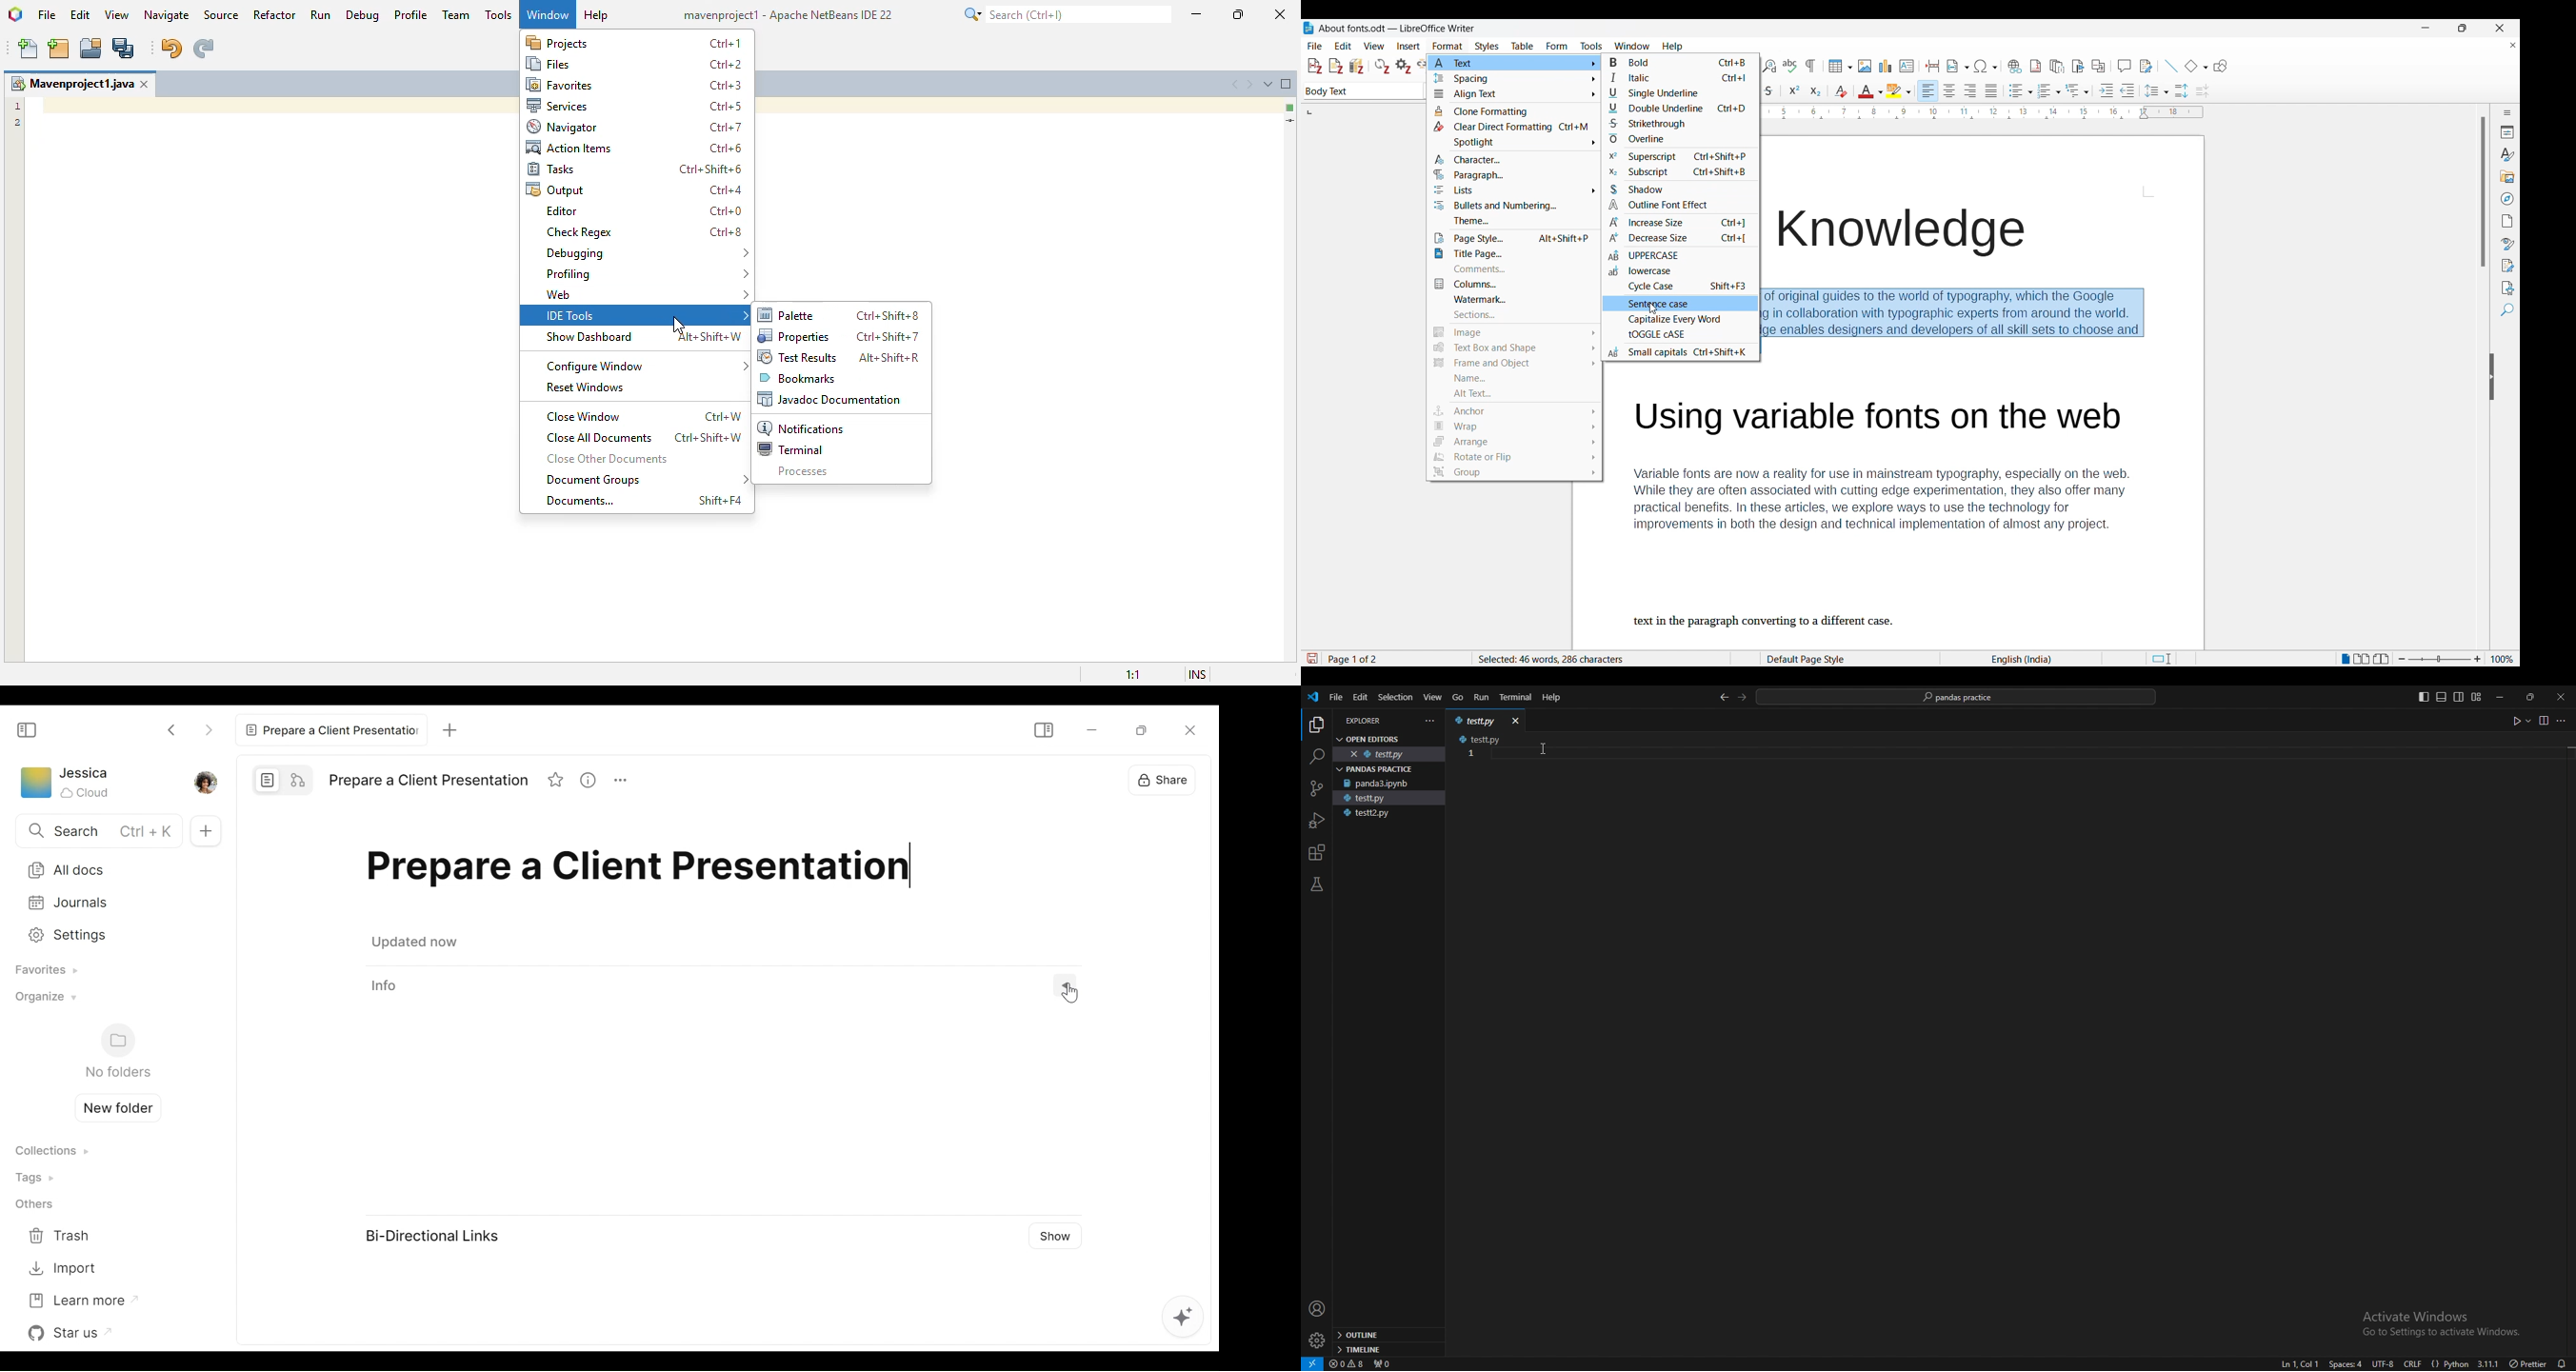 This screenshot has height=1372, width=2576. What do you see at coordinates (1684, 351) in the screenshot?
I see `Small Capitals` at bounding box center [1684, 351].